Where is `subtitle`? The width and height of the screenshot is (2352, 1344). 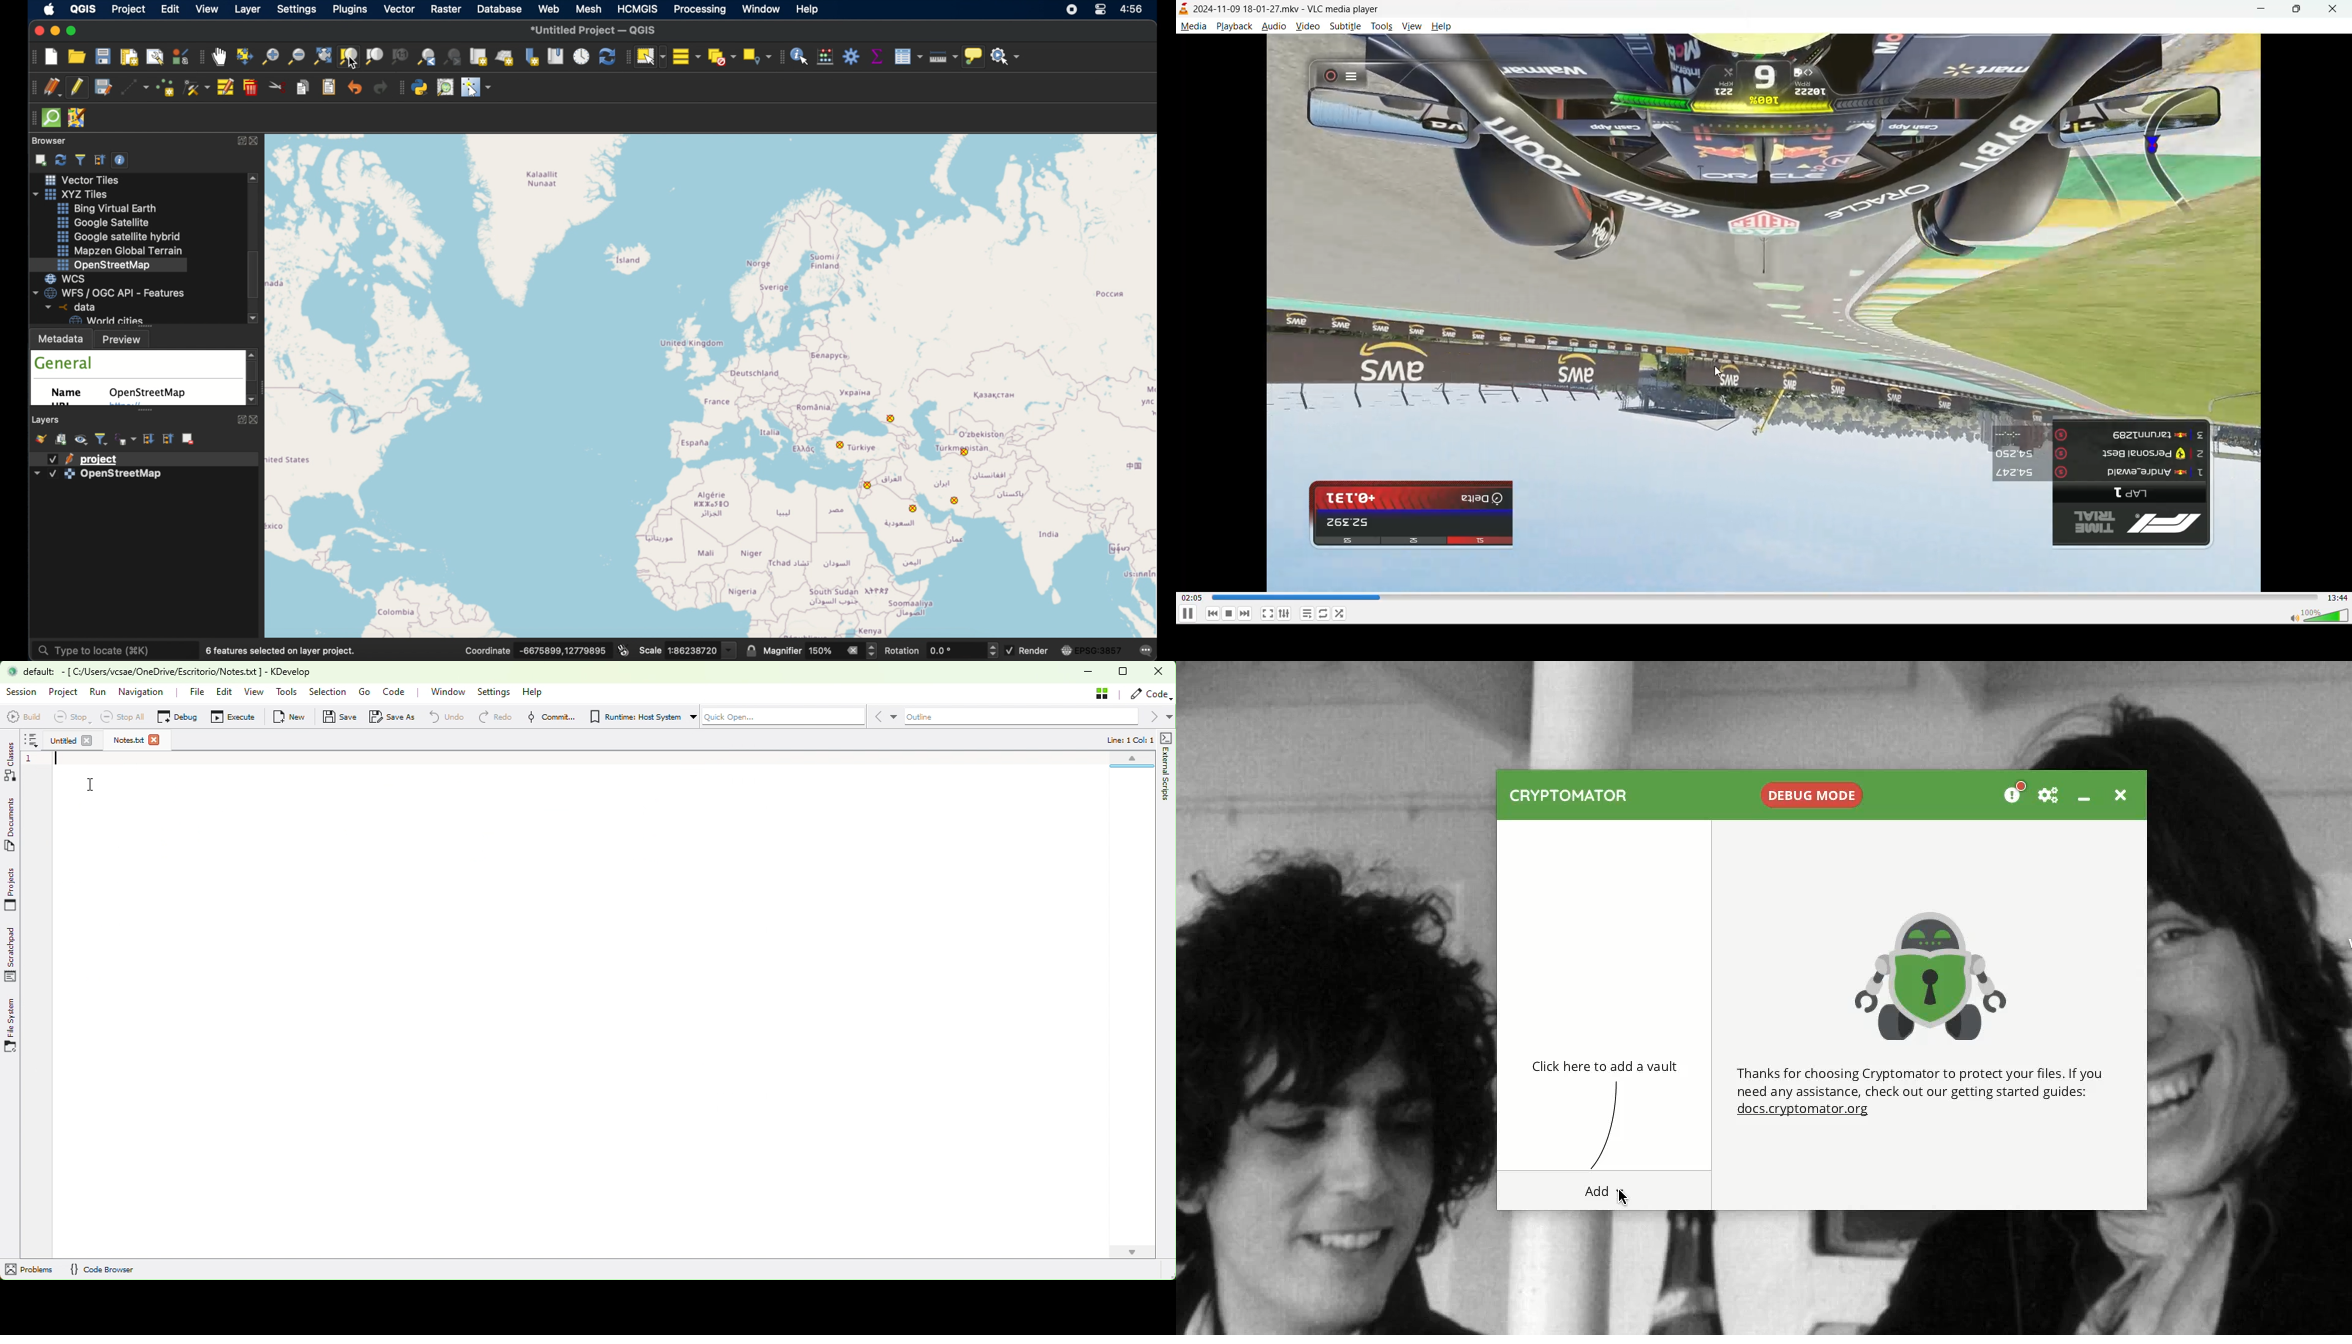
subtitle is located at coordinates (1348, 28).